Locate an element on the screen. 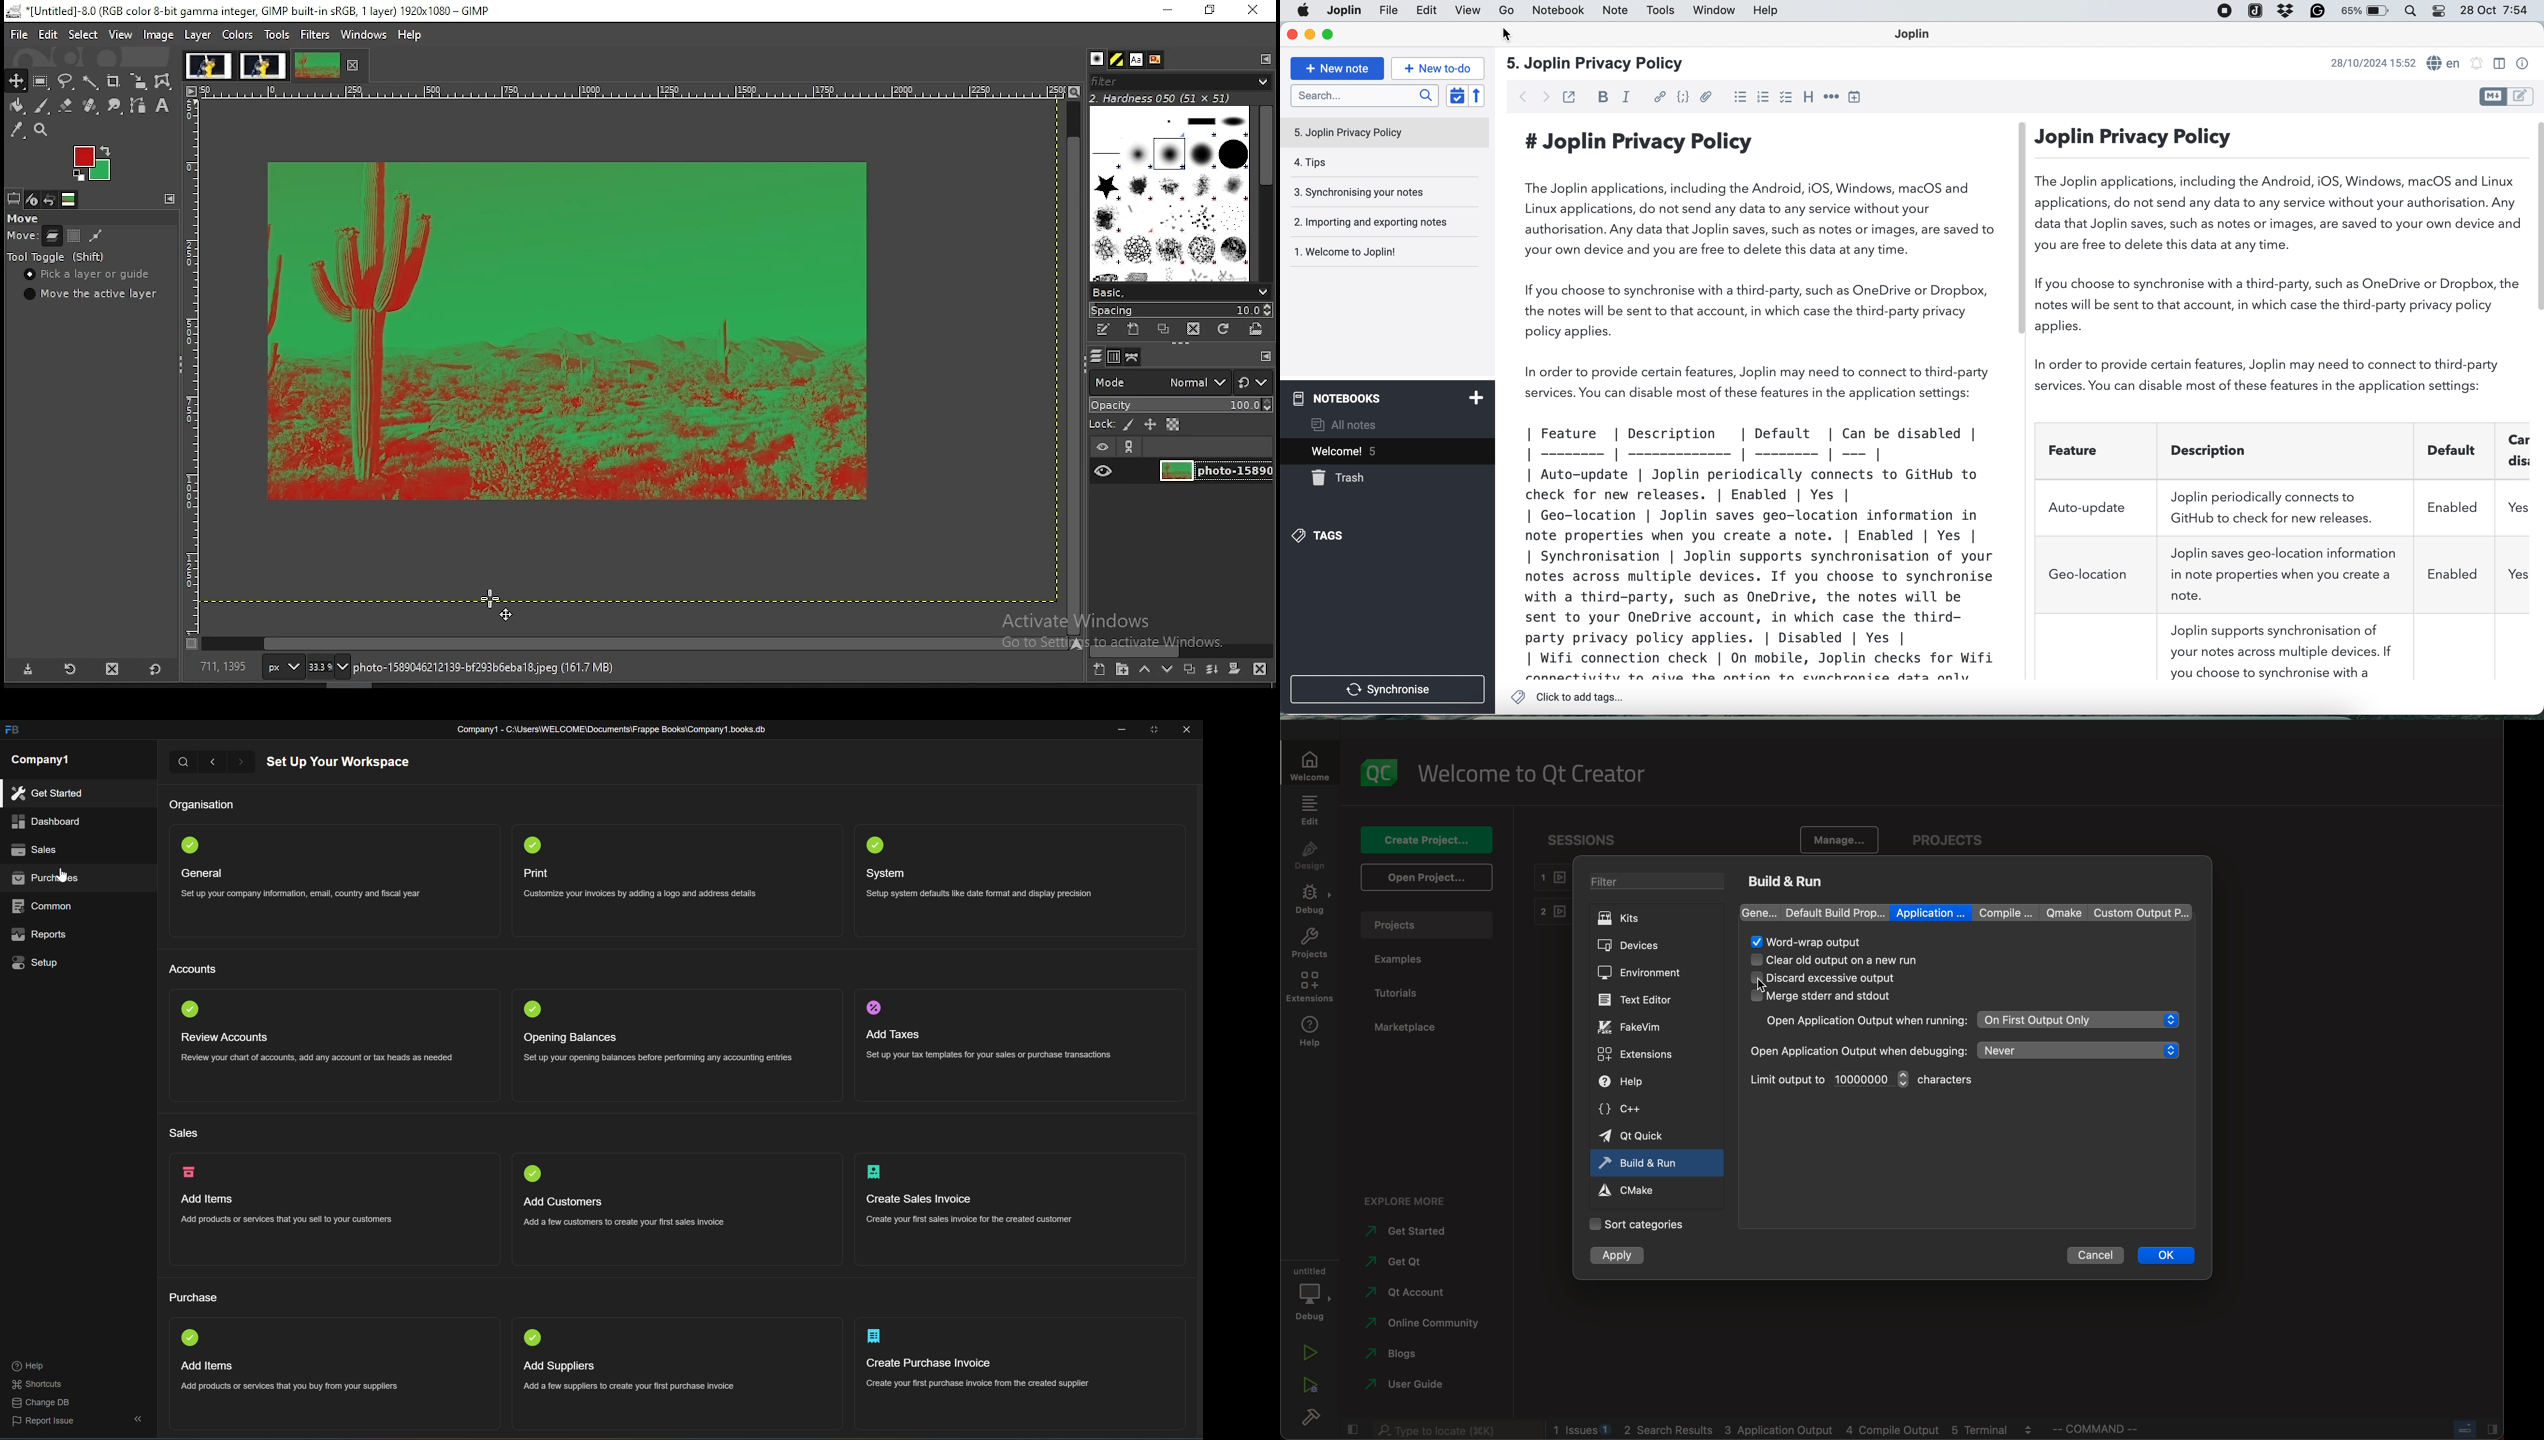 This screenshot has height=1456, width=2548. note is located at coordinates (1614, 11).